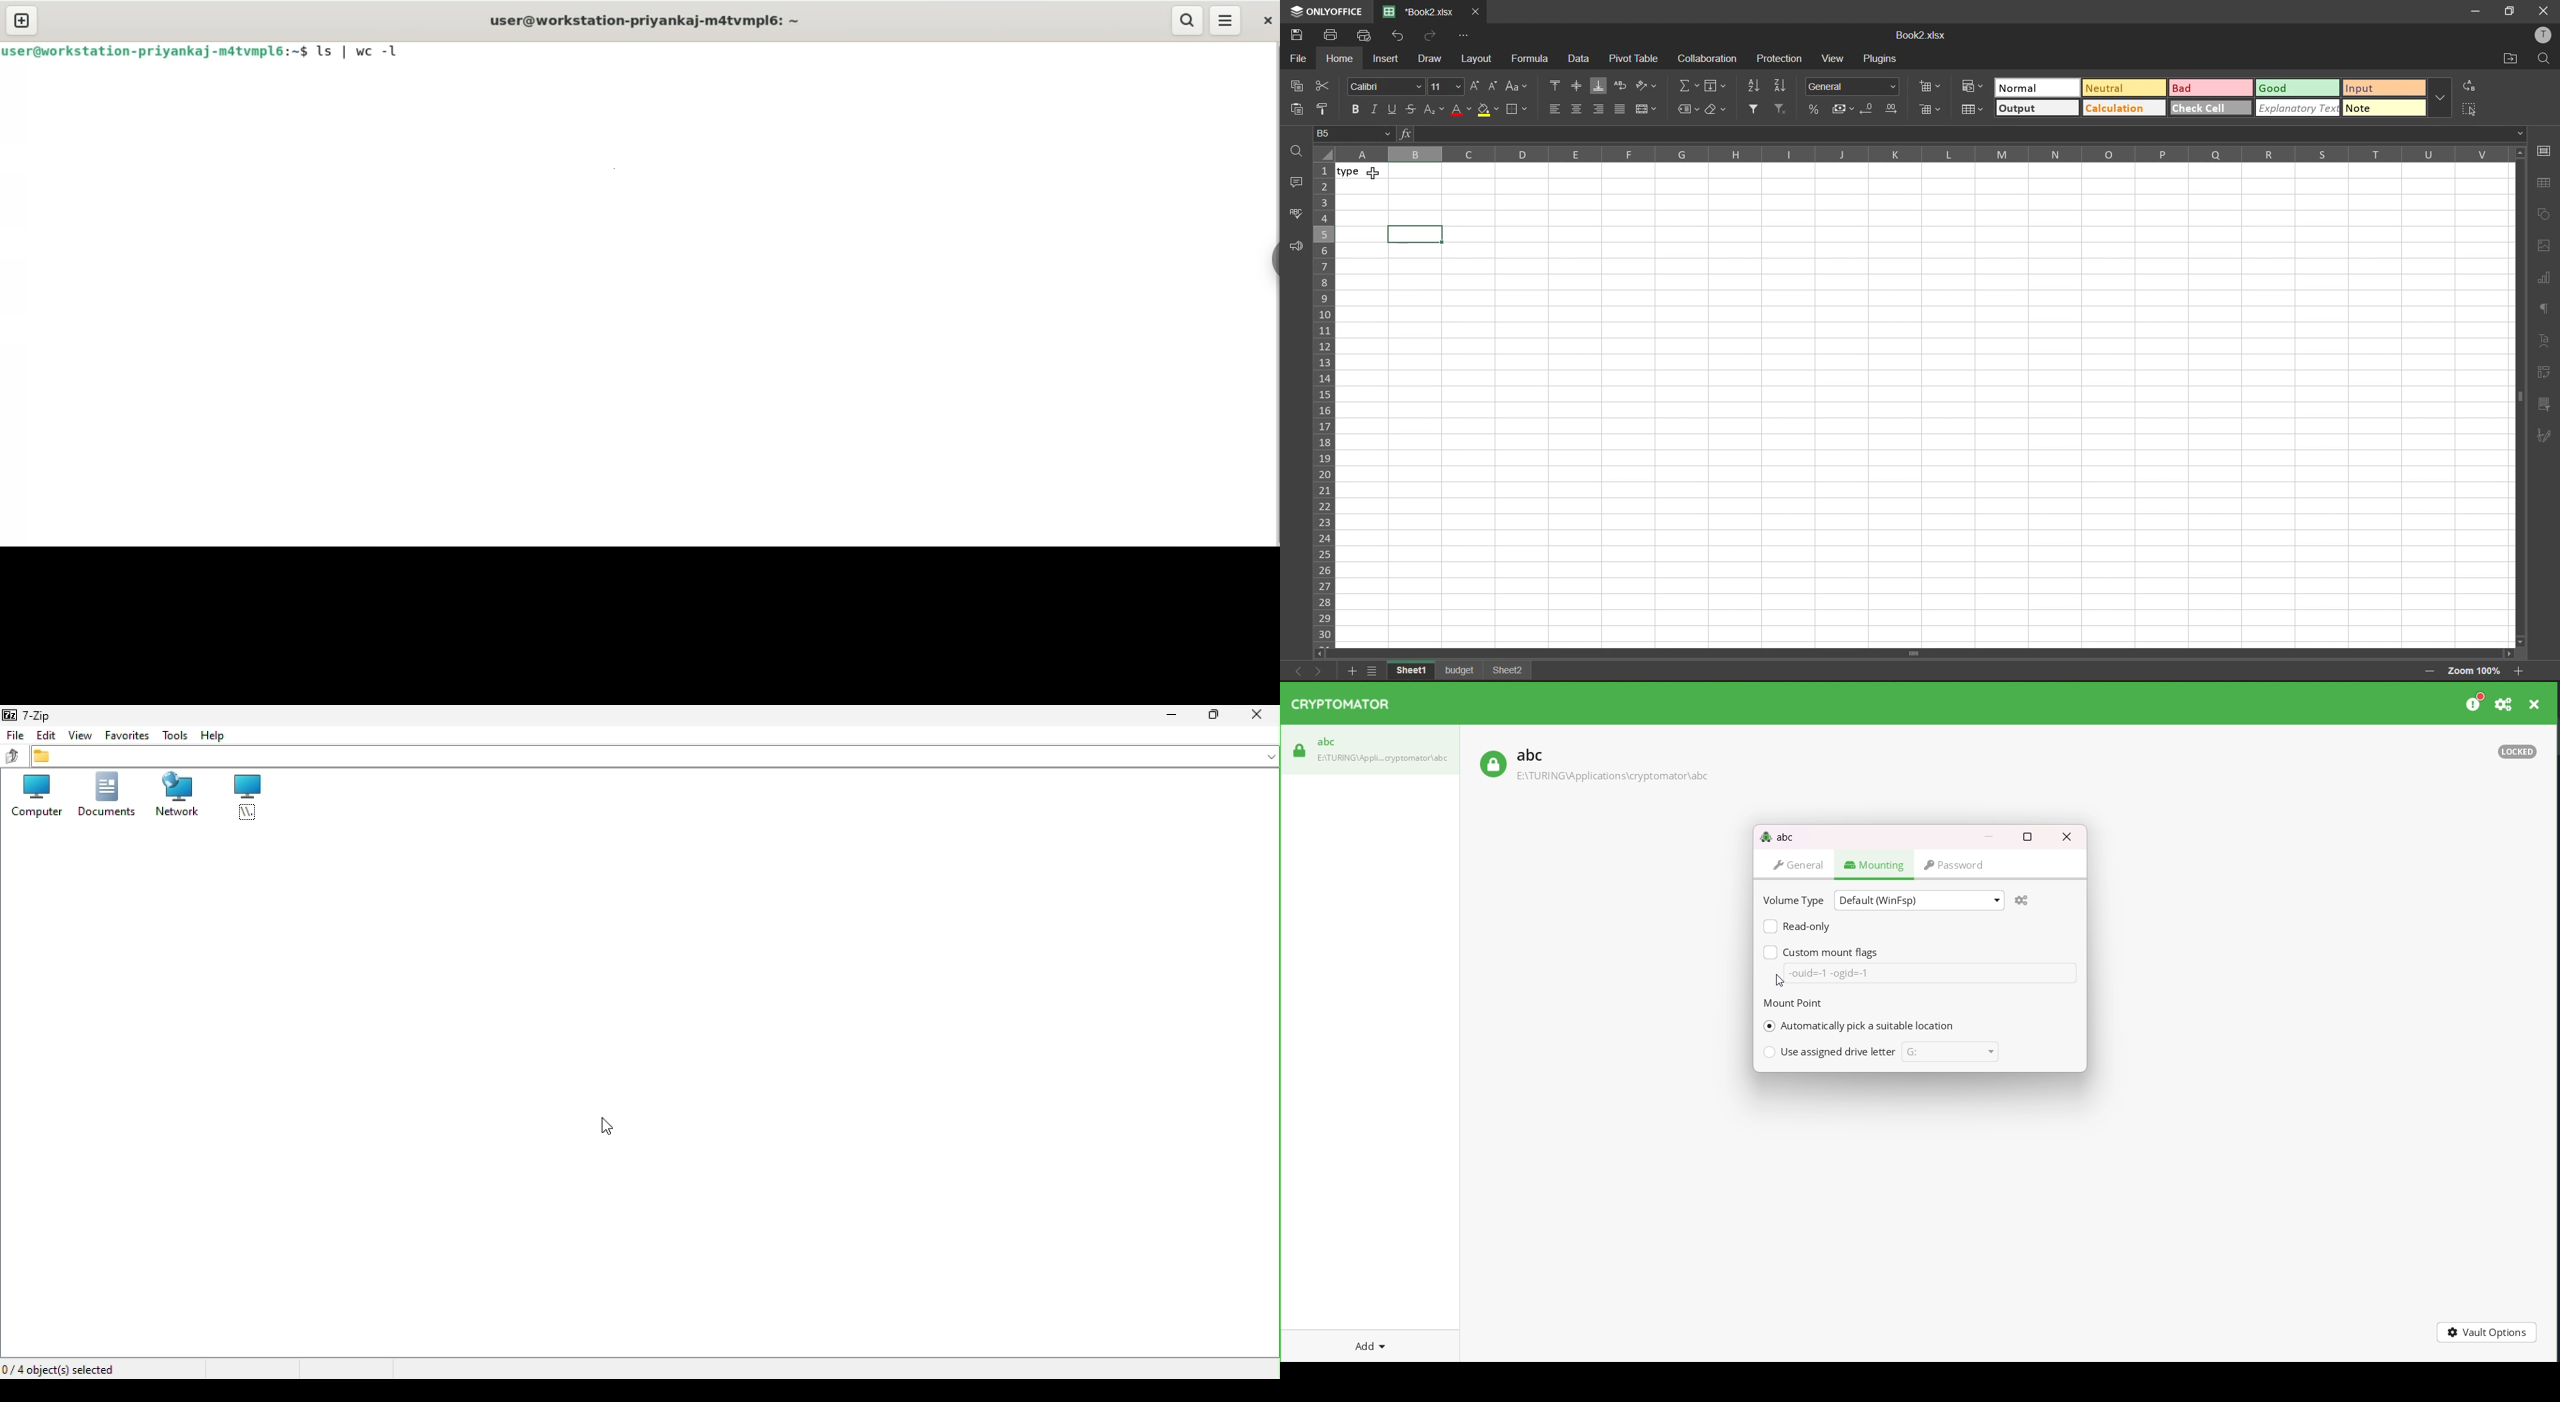  I want to click on find, so click(1300, 150).